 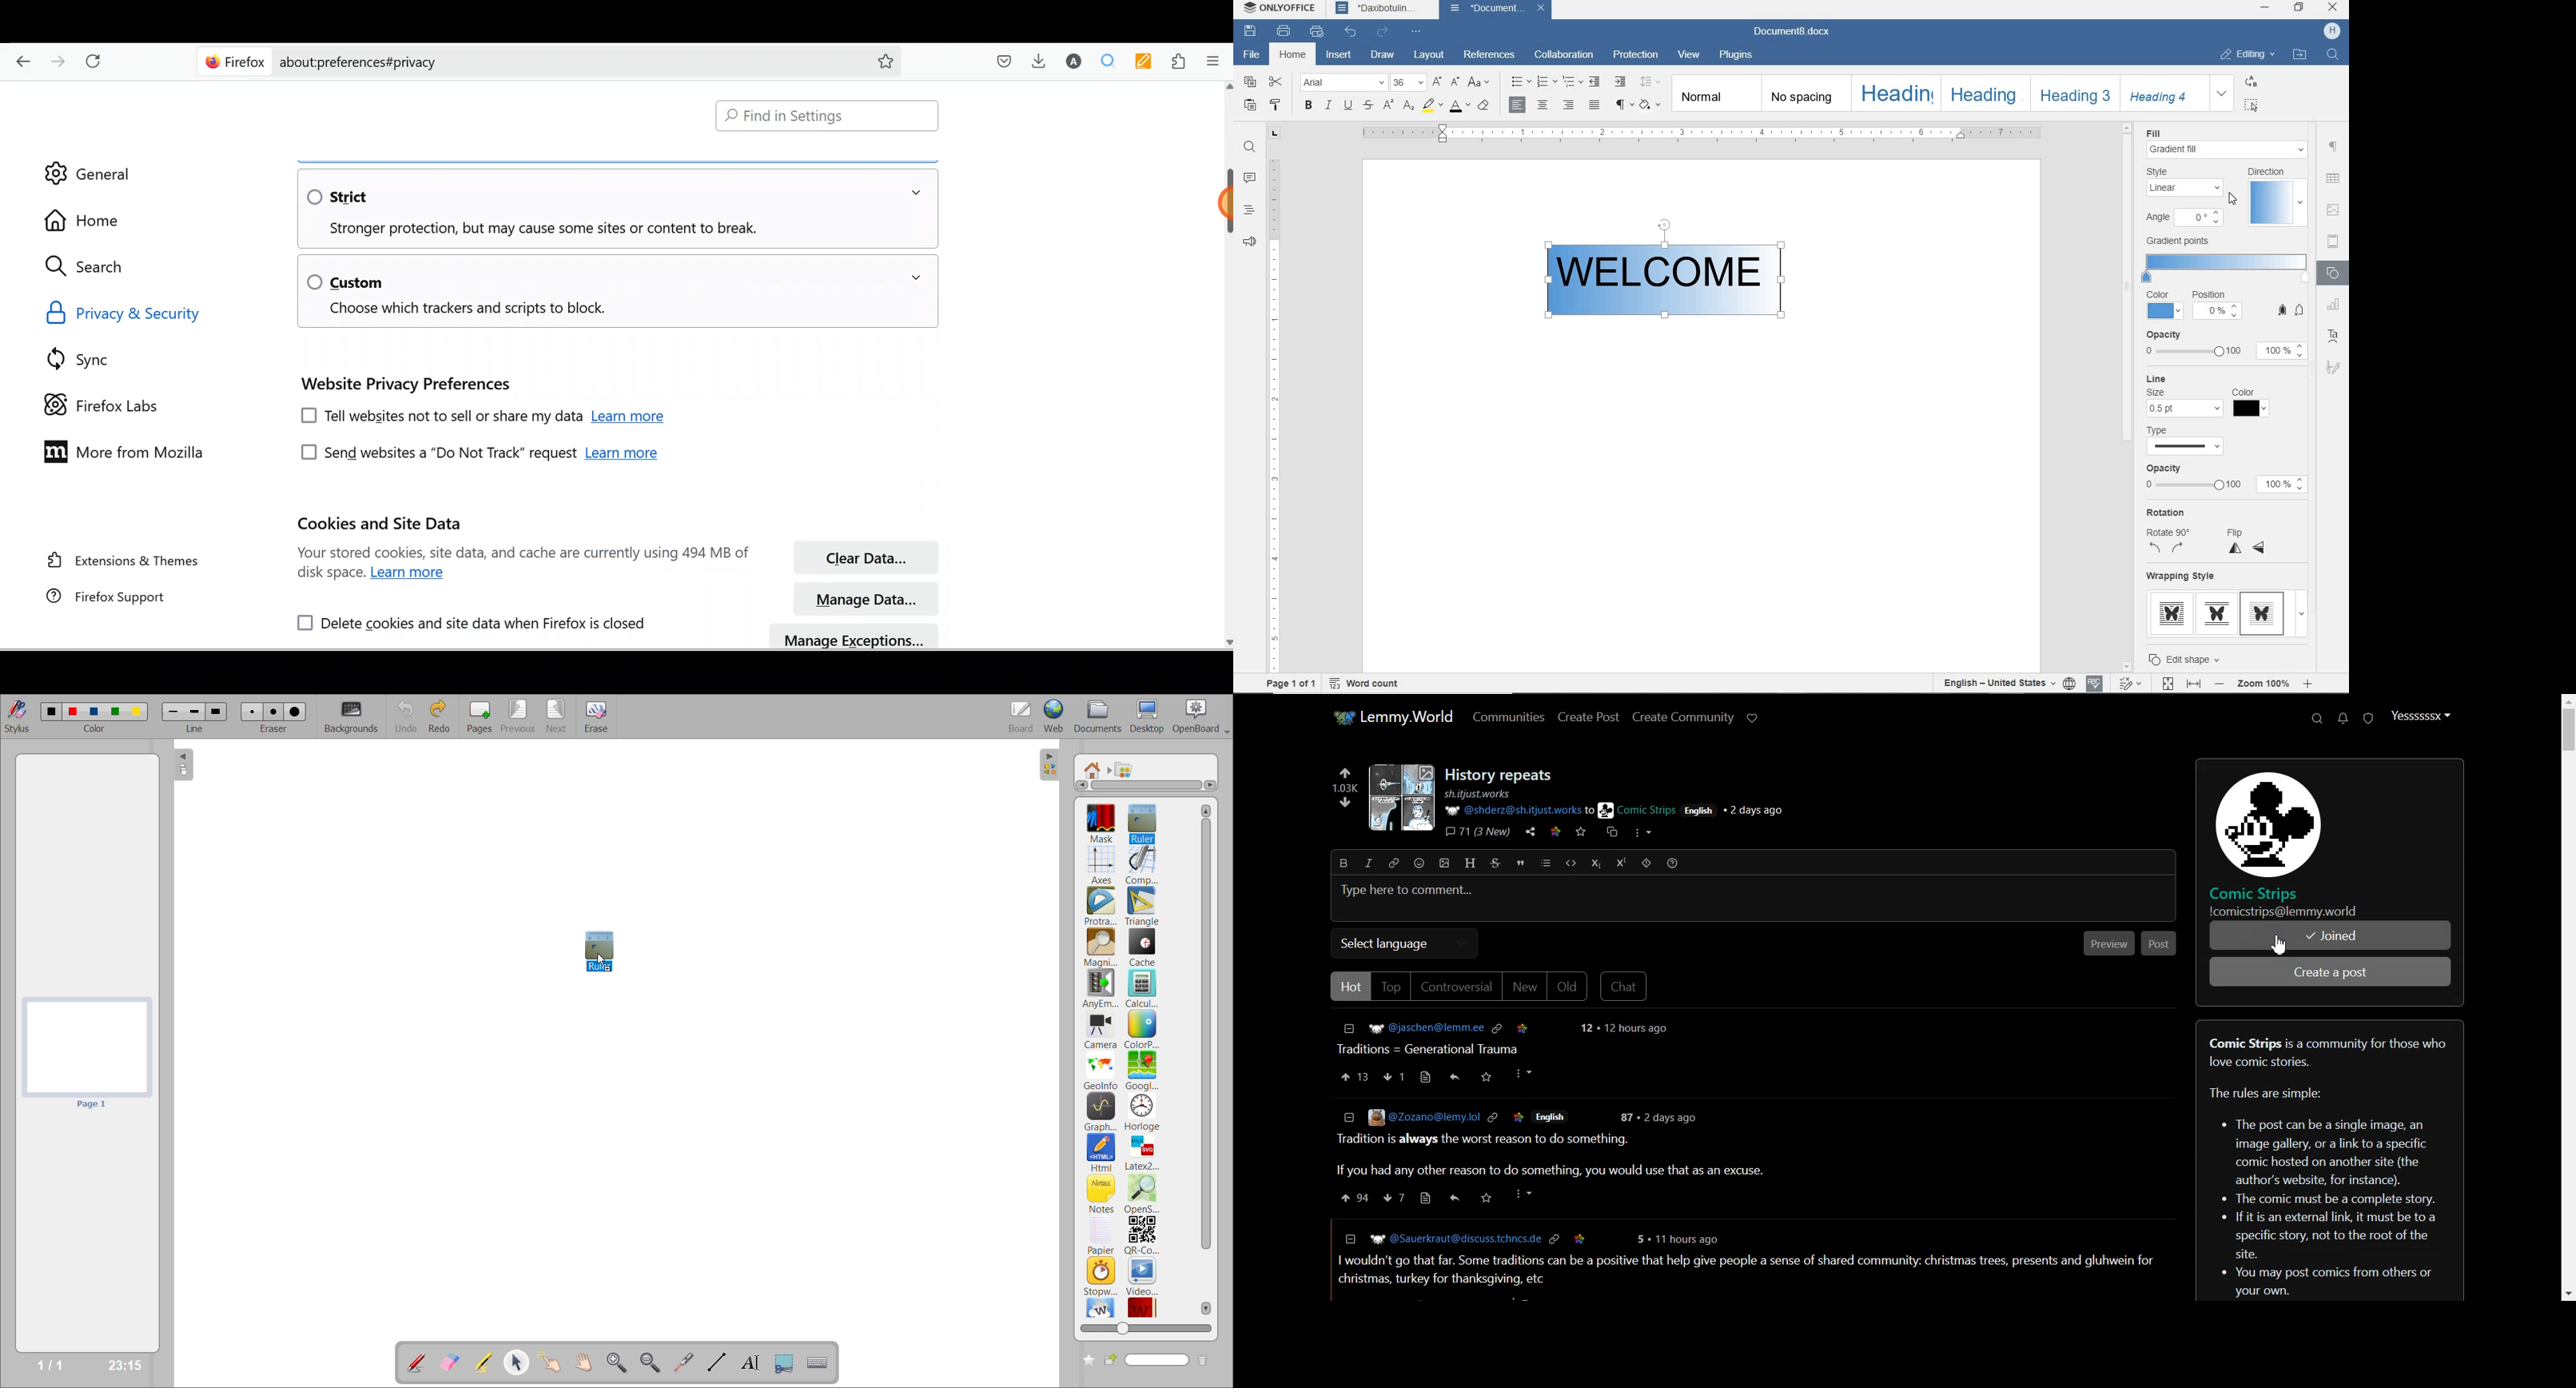 I want to click on papier, so click(x=1100, y=1235).